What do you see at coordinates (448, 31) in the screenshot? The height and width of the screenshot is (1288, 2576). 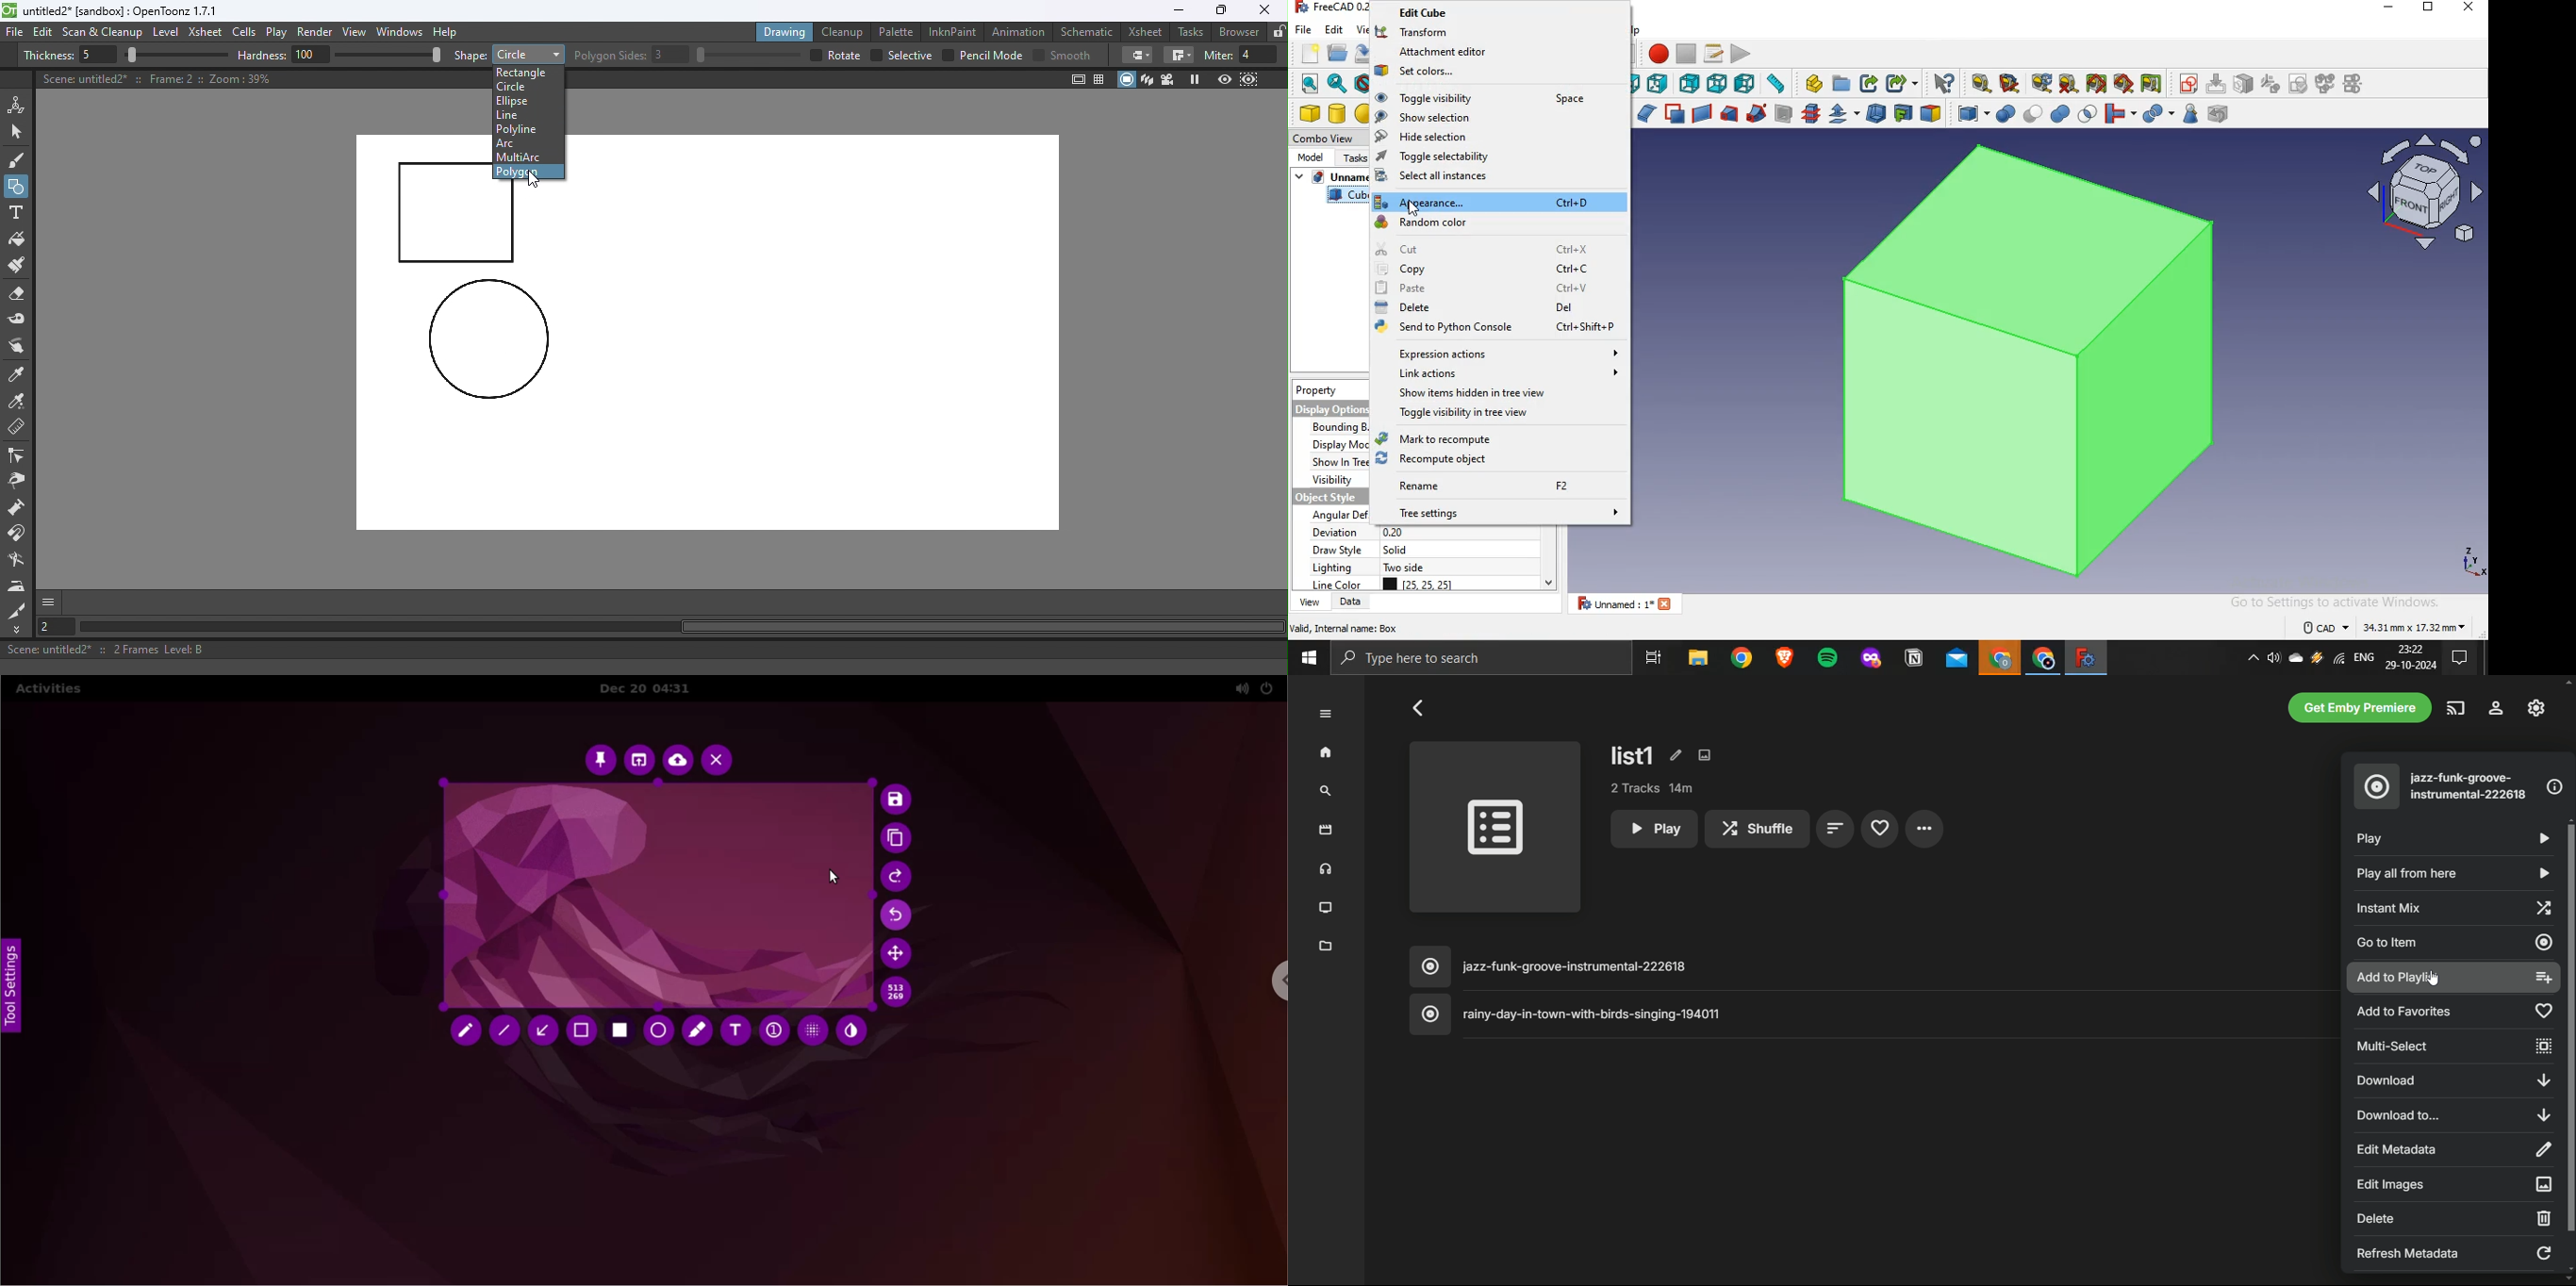 I see `Help` at bounding box center [448, 31].